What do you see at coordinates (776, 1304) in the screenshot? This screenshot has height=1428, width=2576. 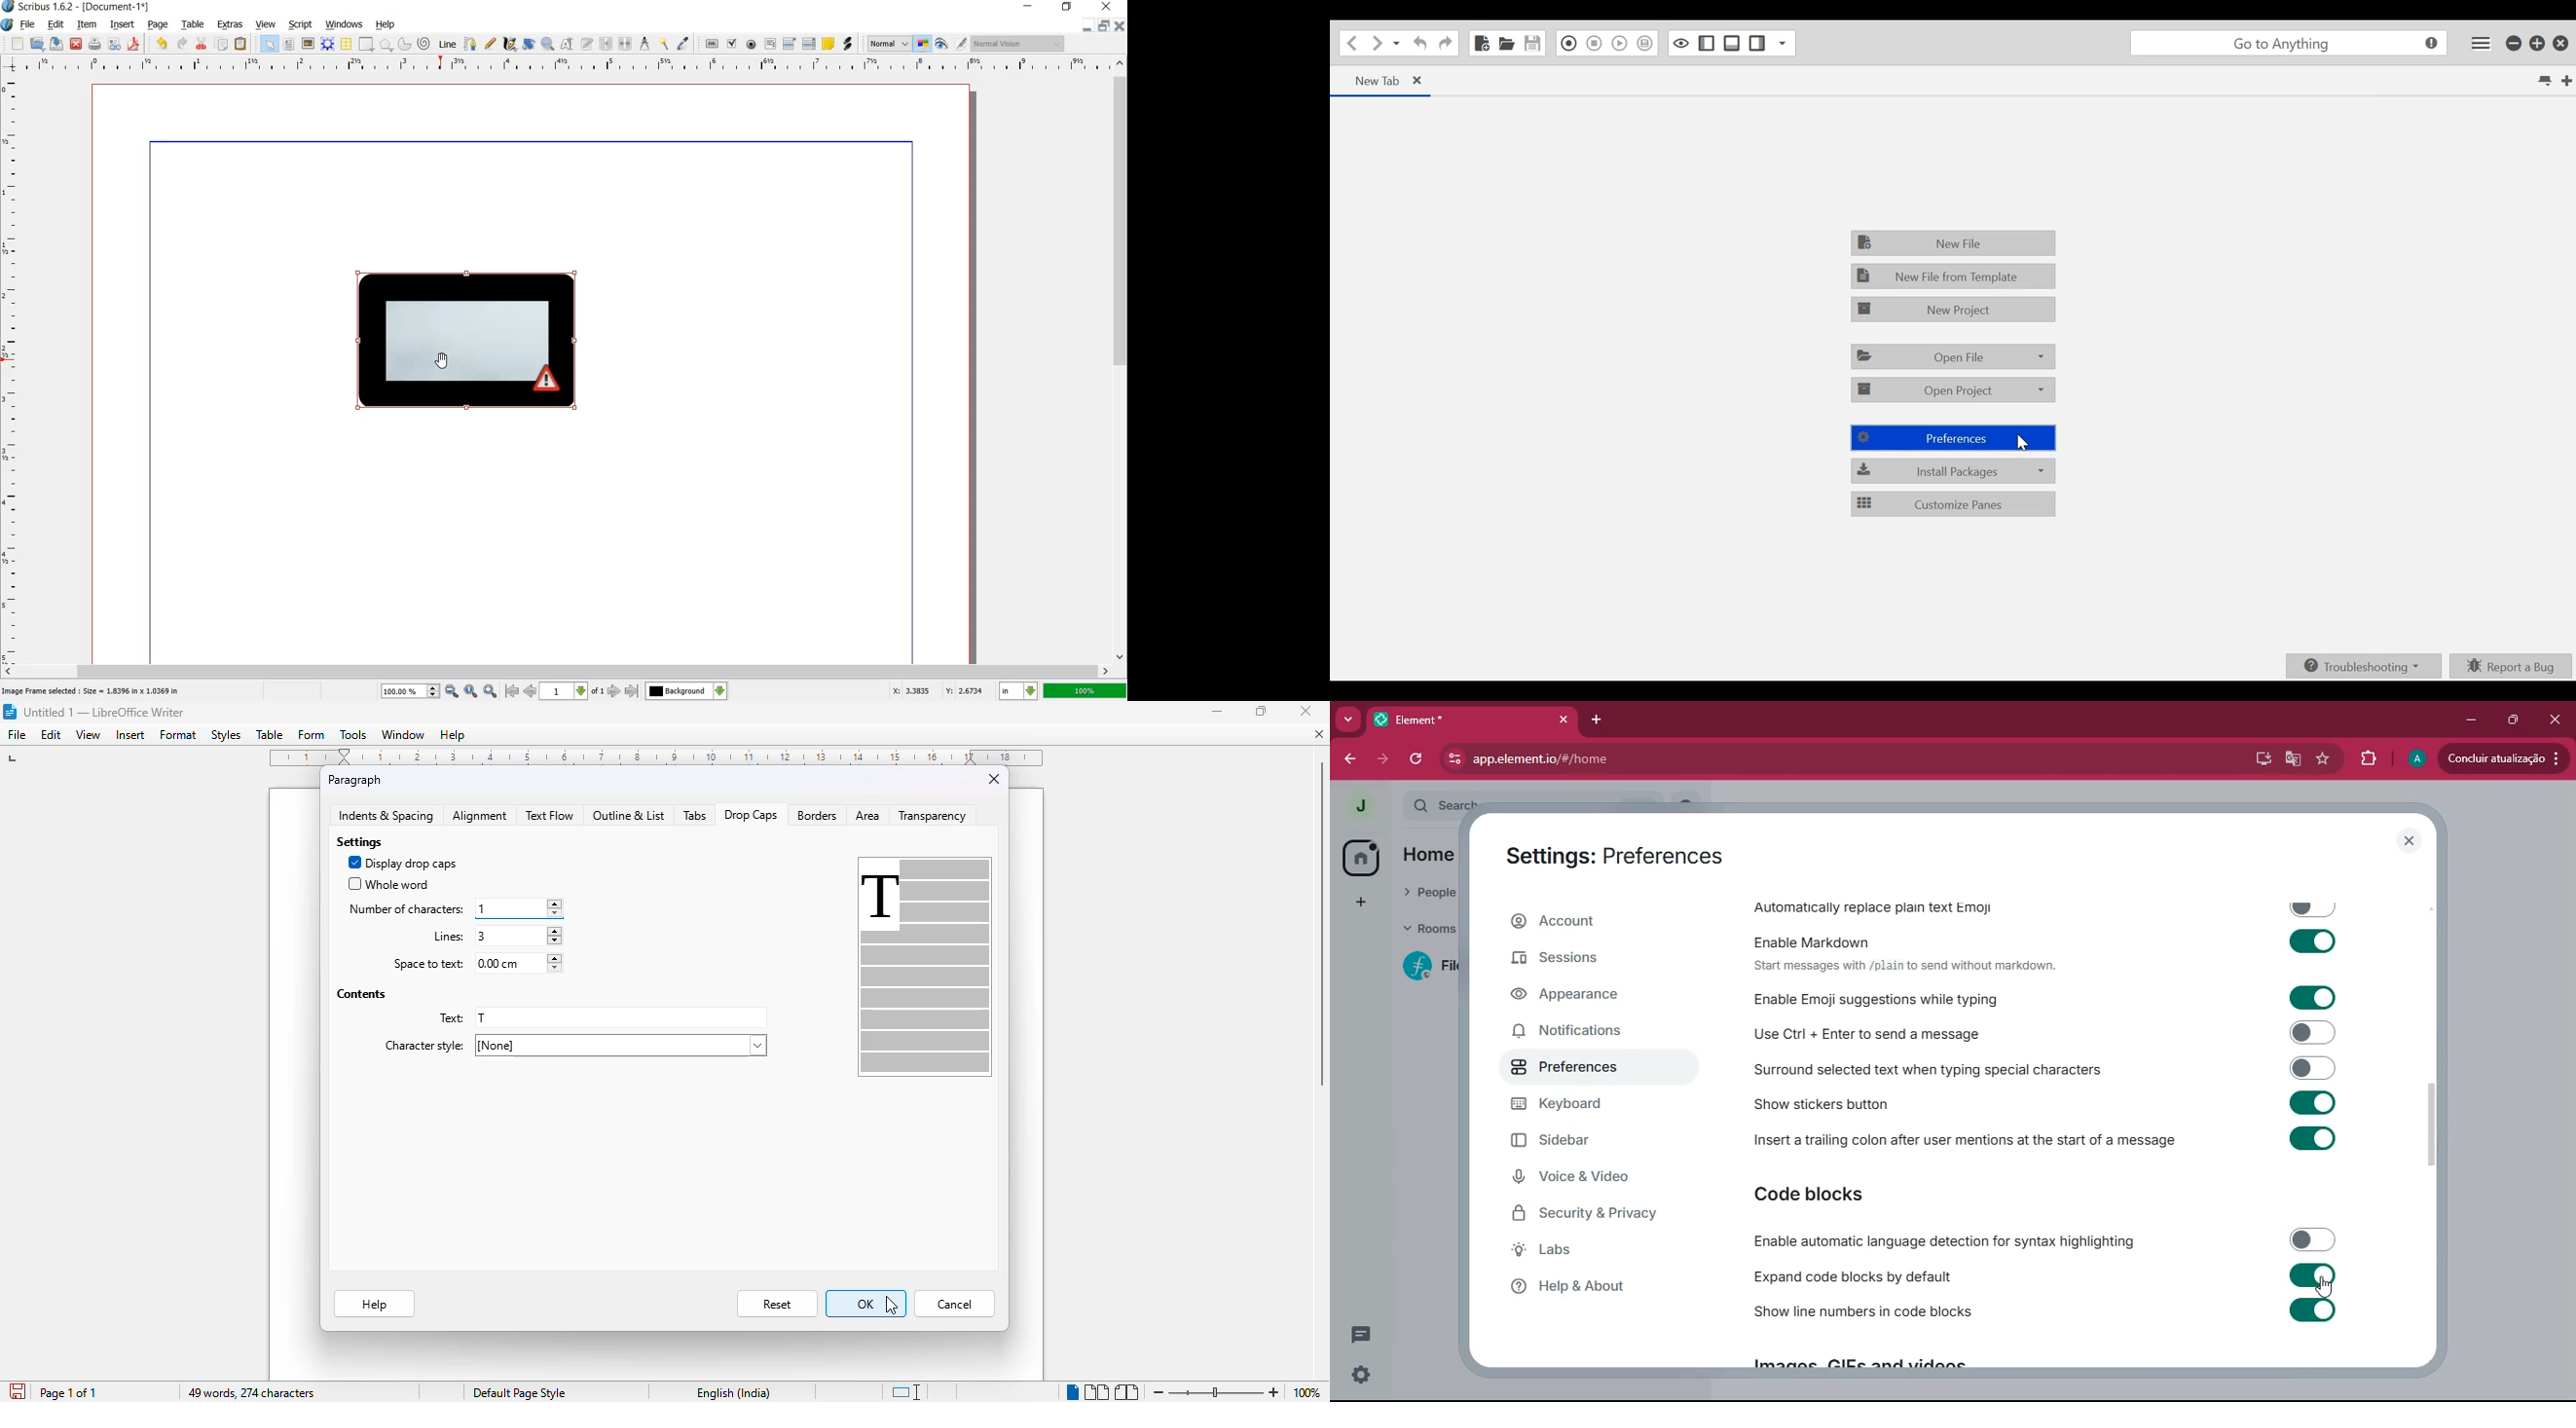 I see `reset` at bounding box center [776, 1304].